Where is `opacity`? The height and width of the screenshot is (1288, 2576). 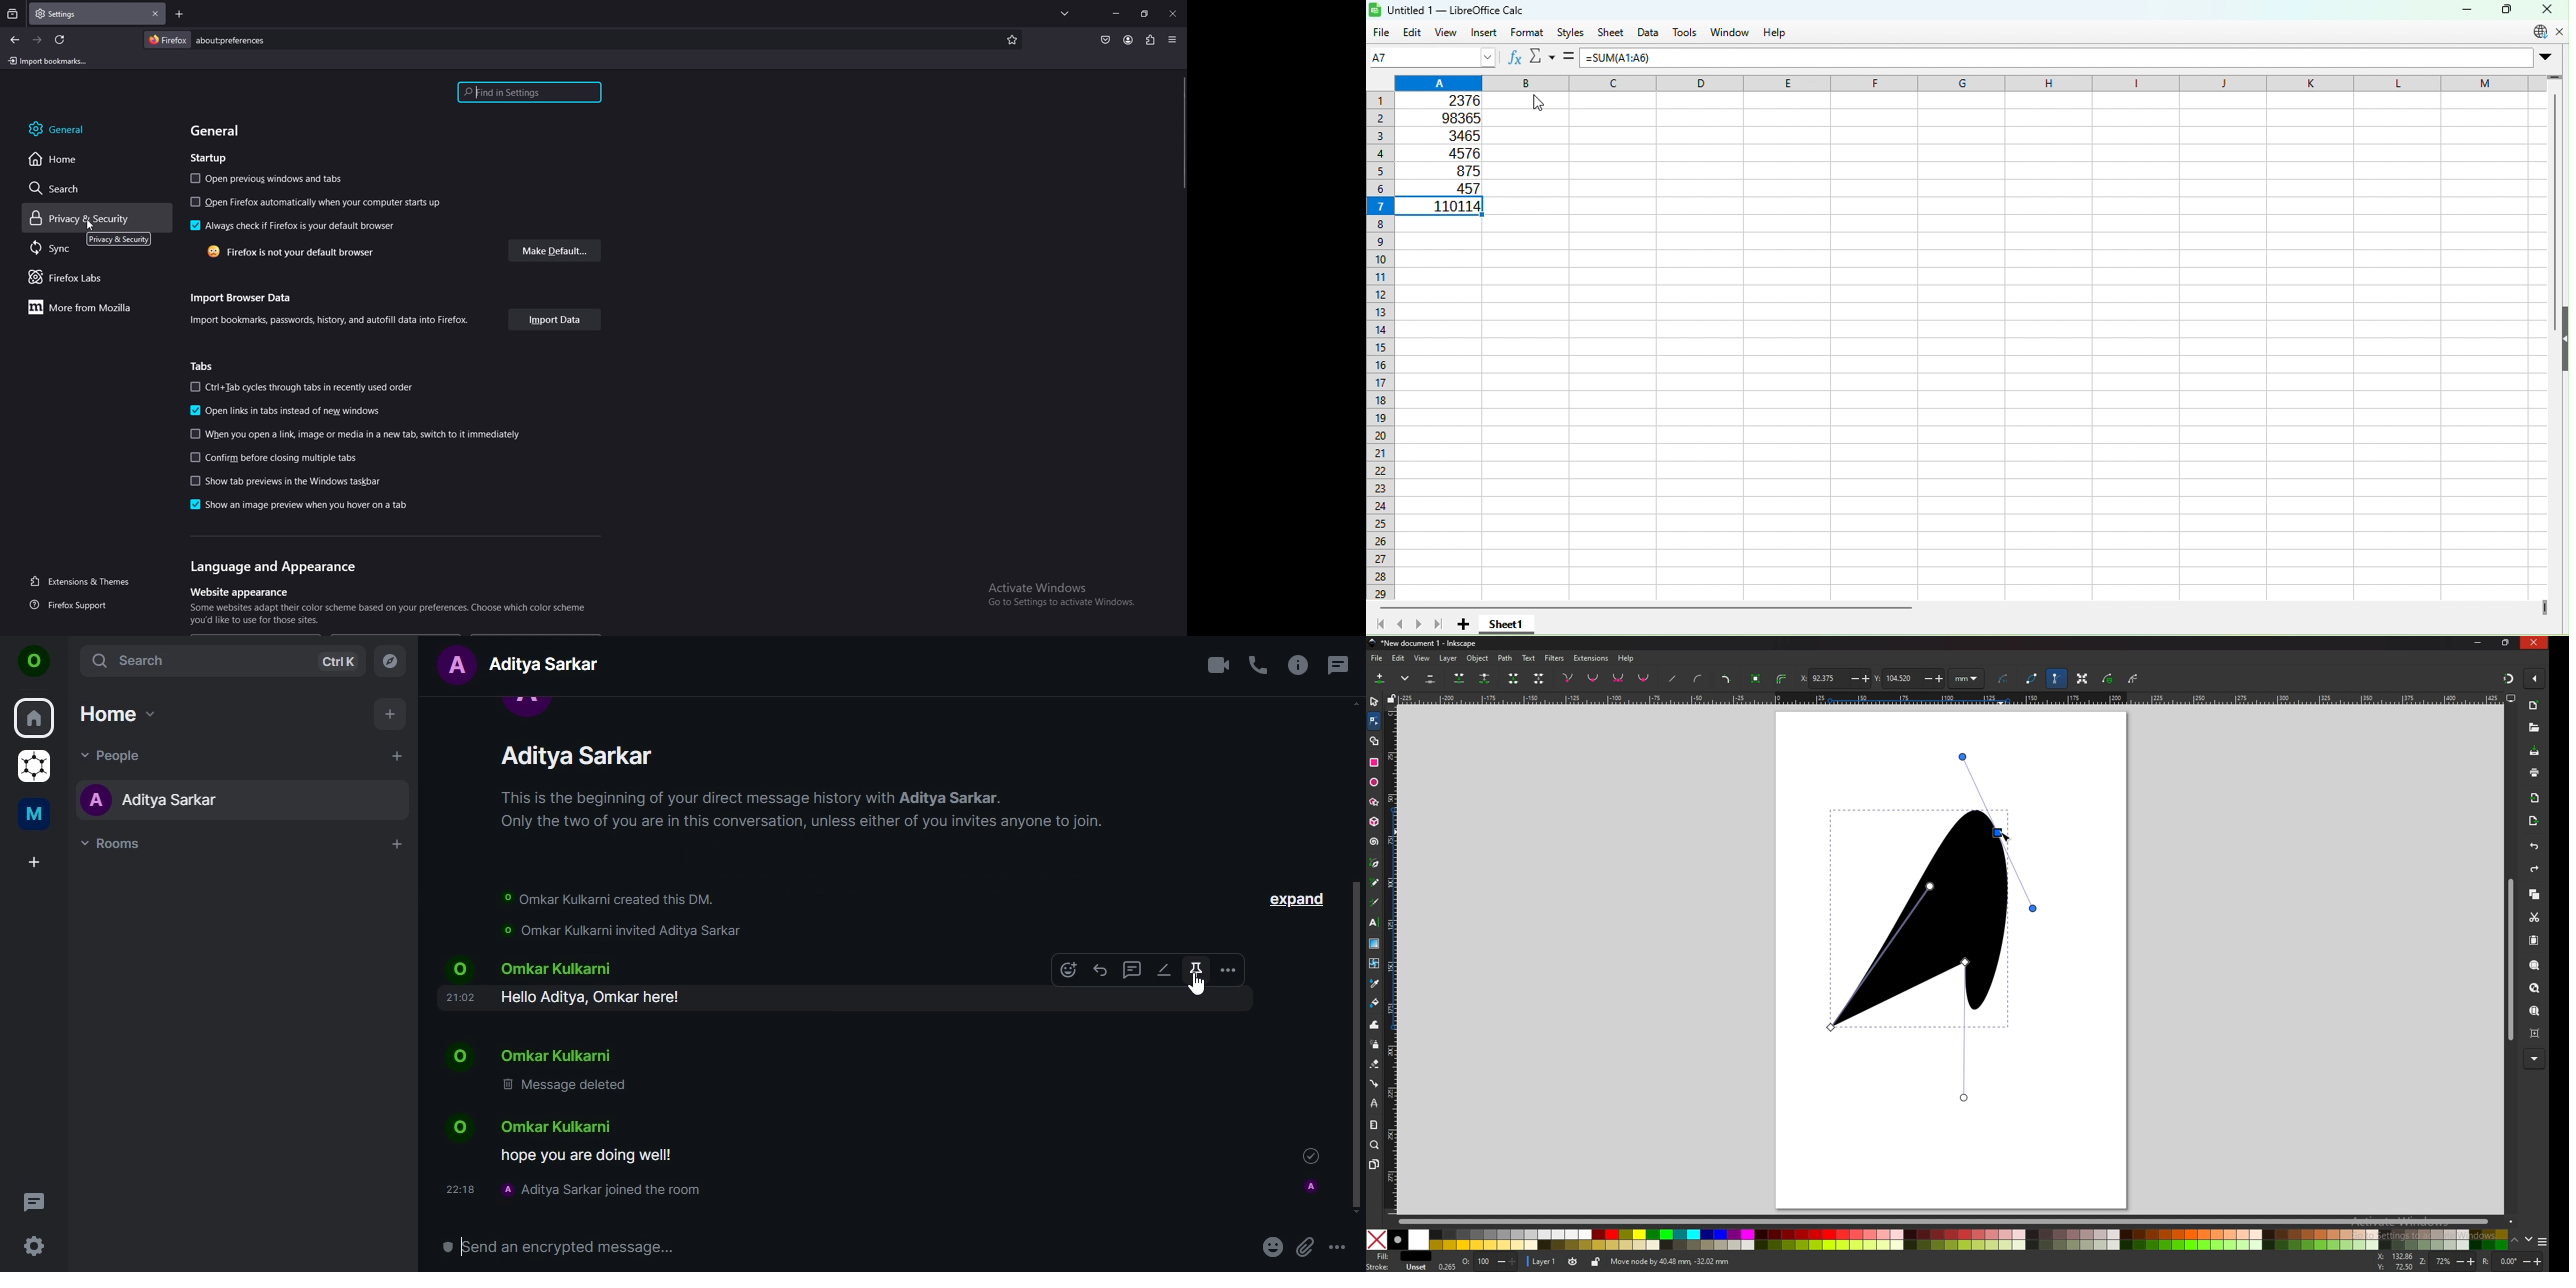
opacity is located at coordinates (1489, 1262).